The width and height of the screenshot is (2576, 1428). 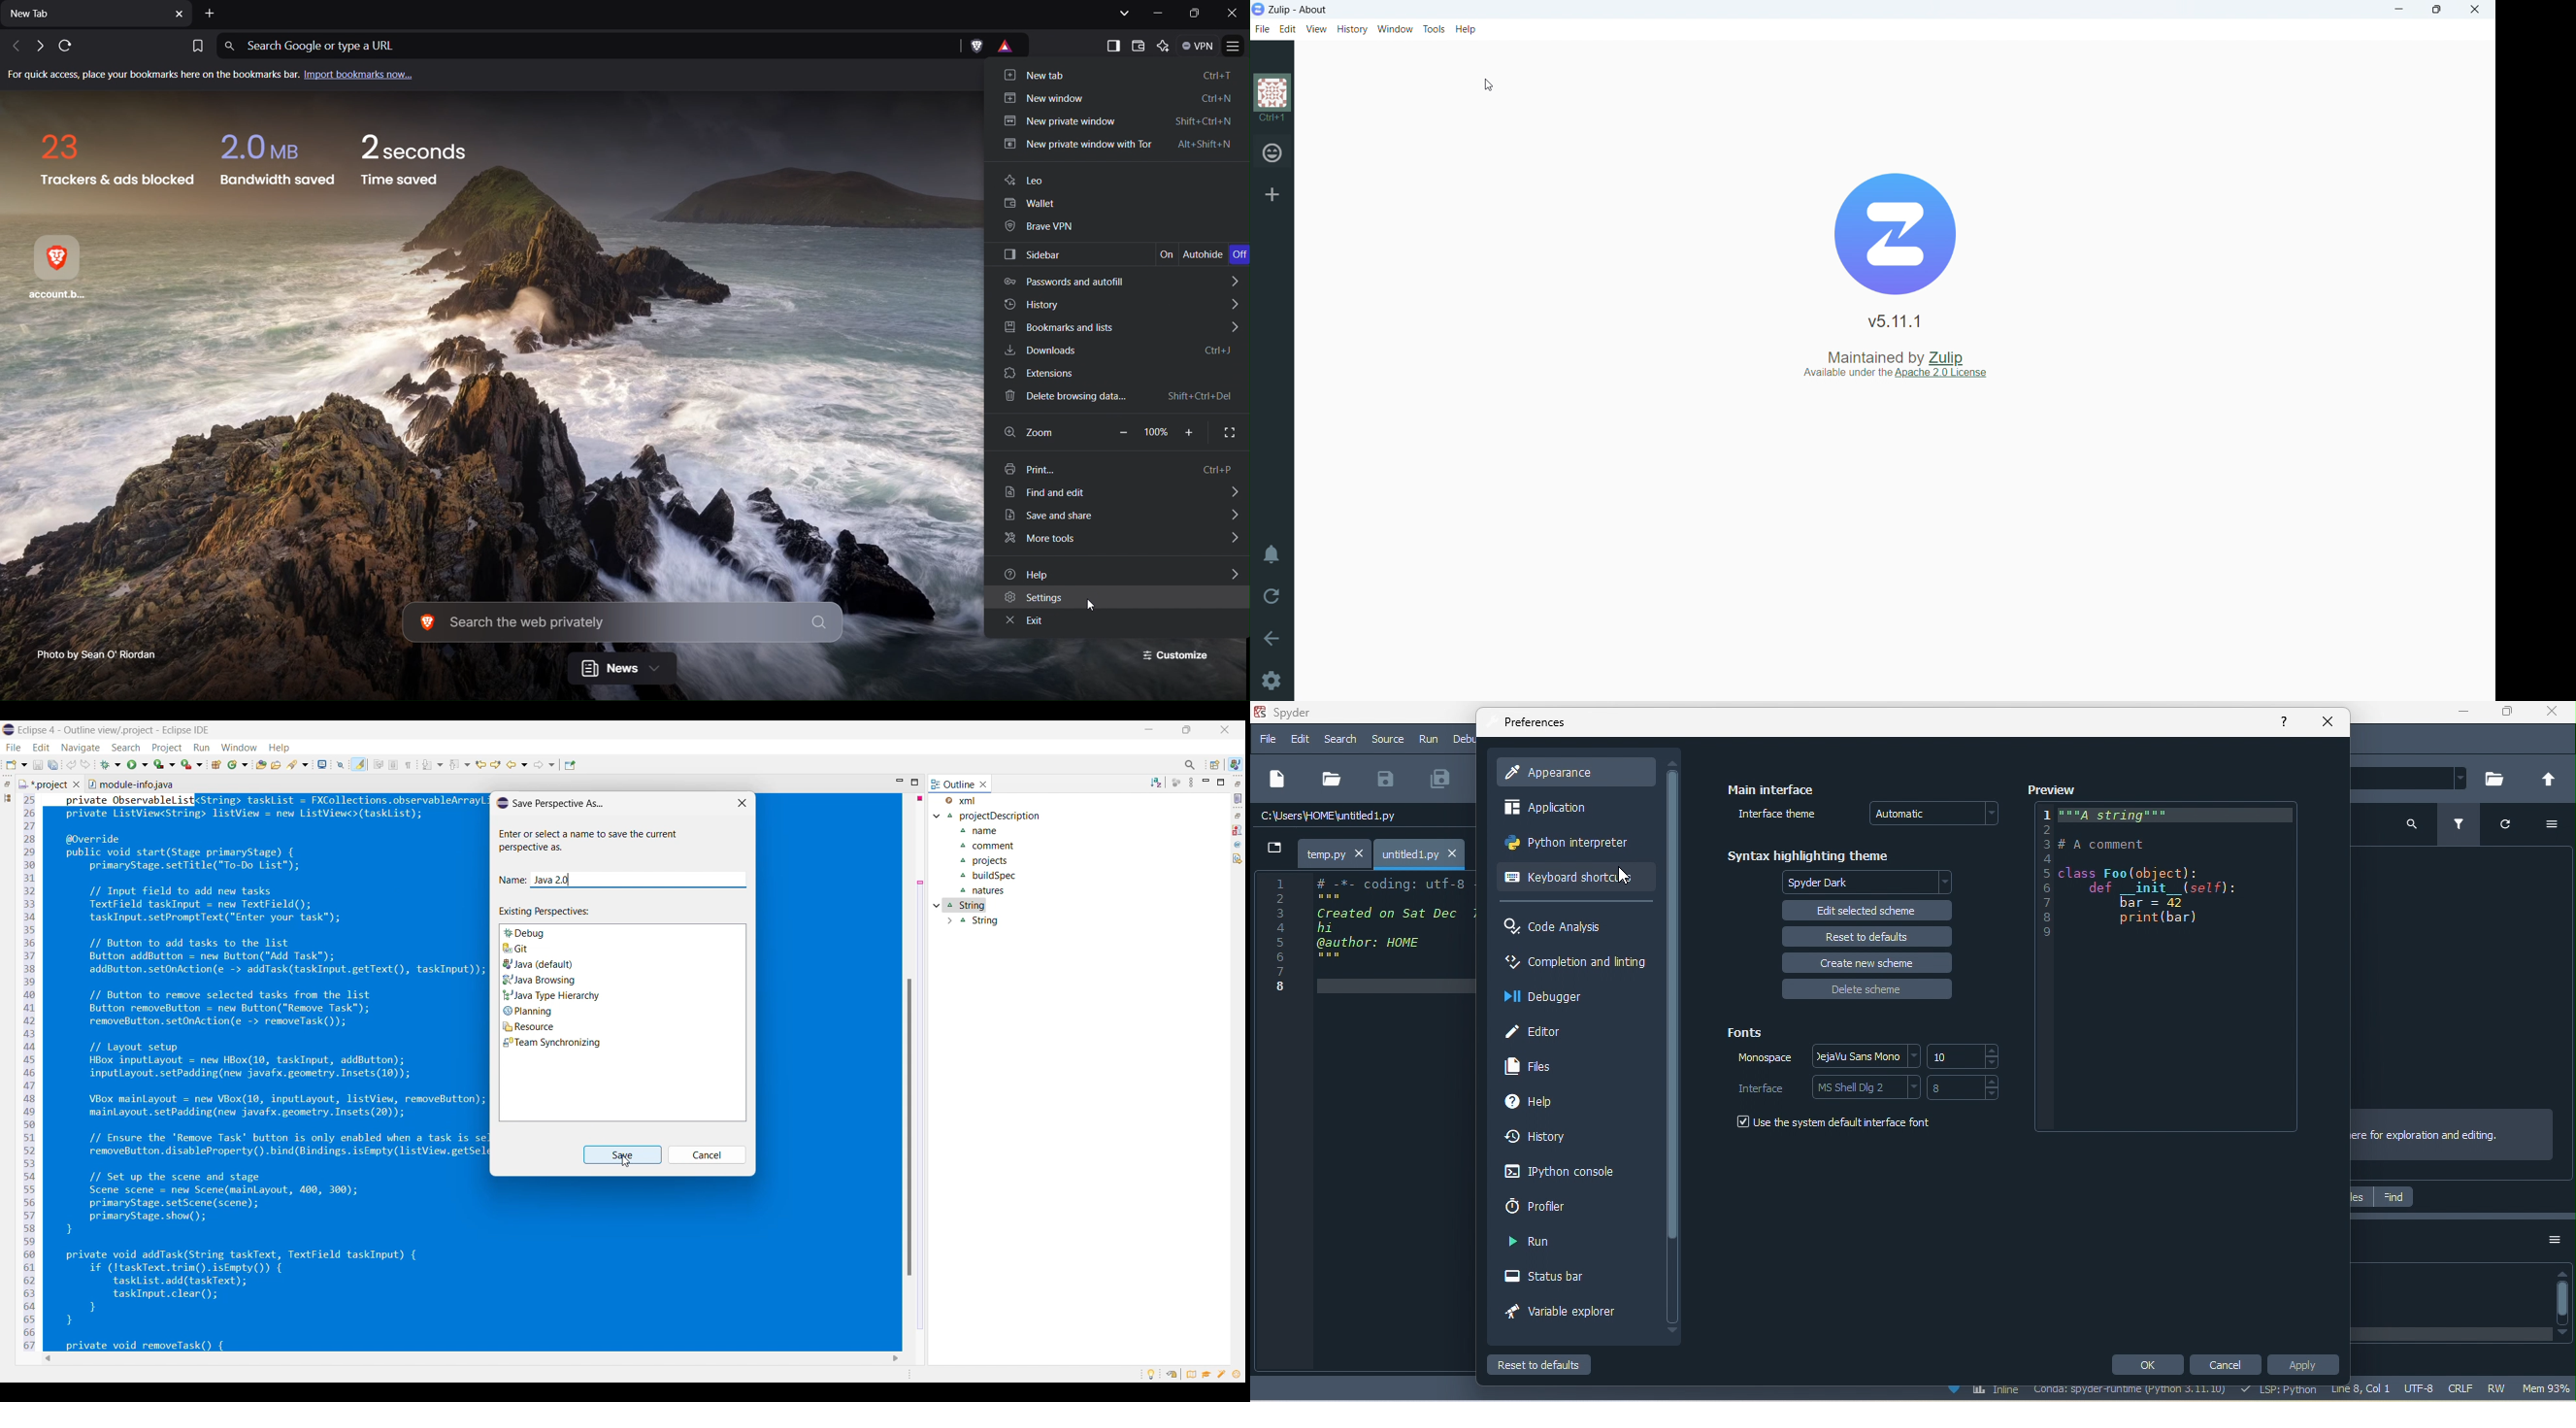 What do you see at coordinates (1577, 774) in the screenshot?
I see `appearence` at bounding box center [1577, 774].